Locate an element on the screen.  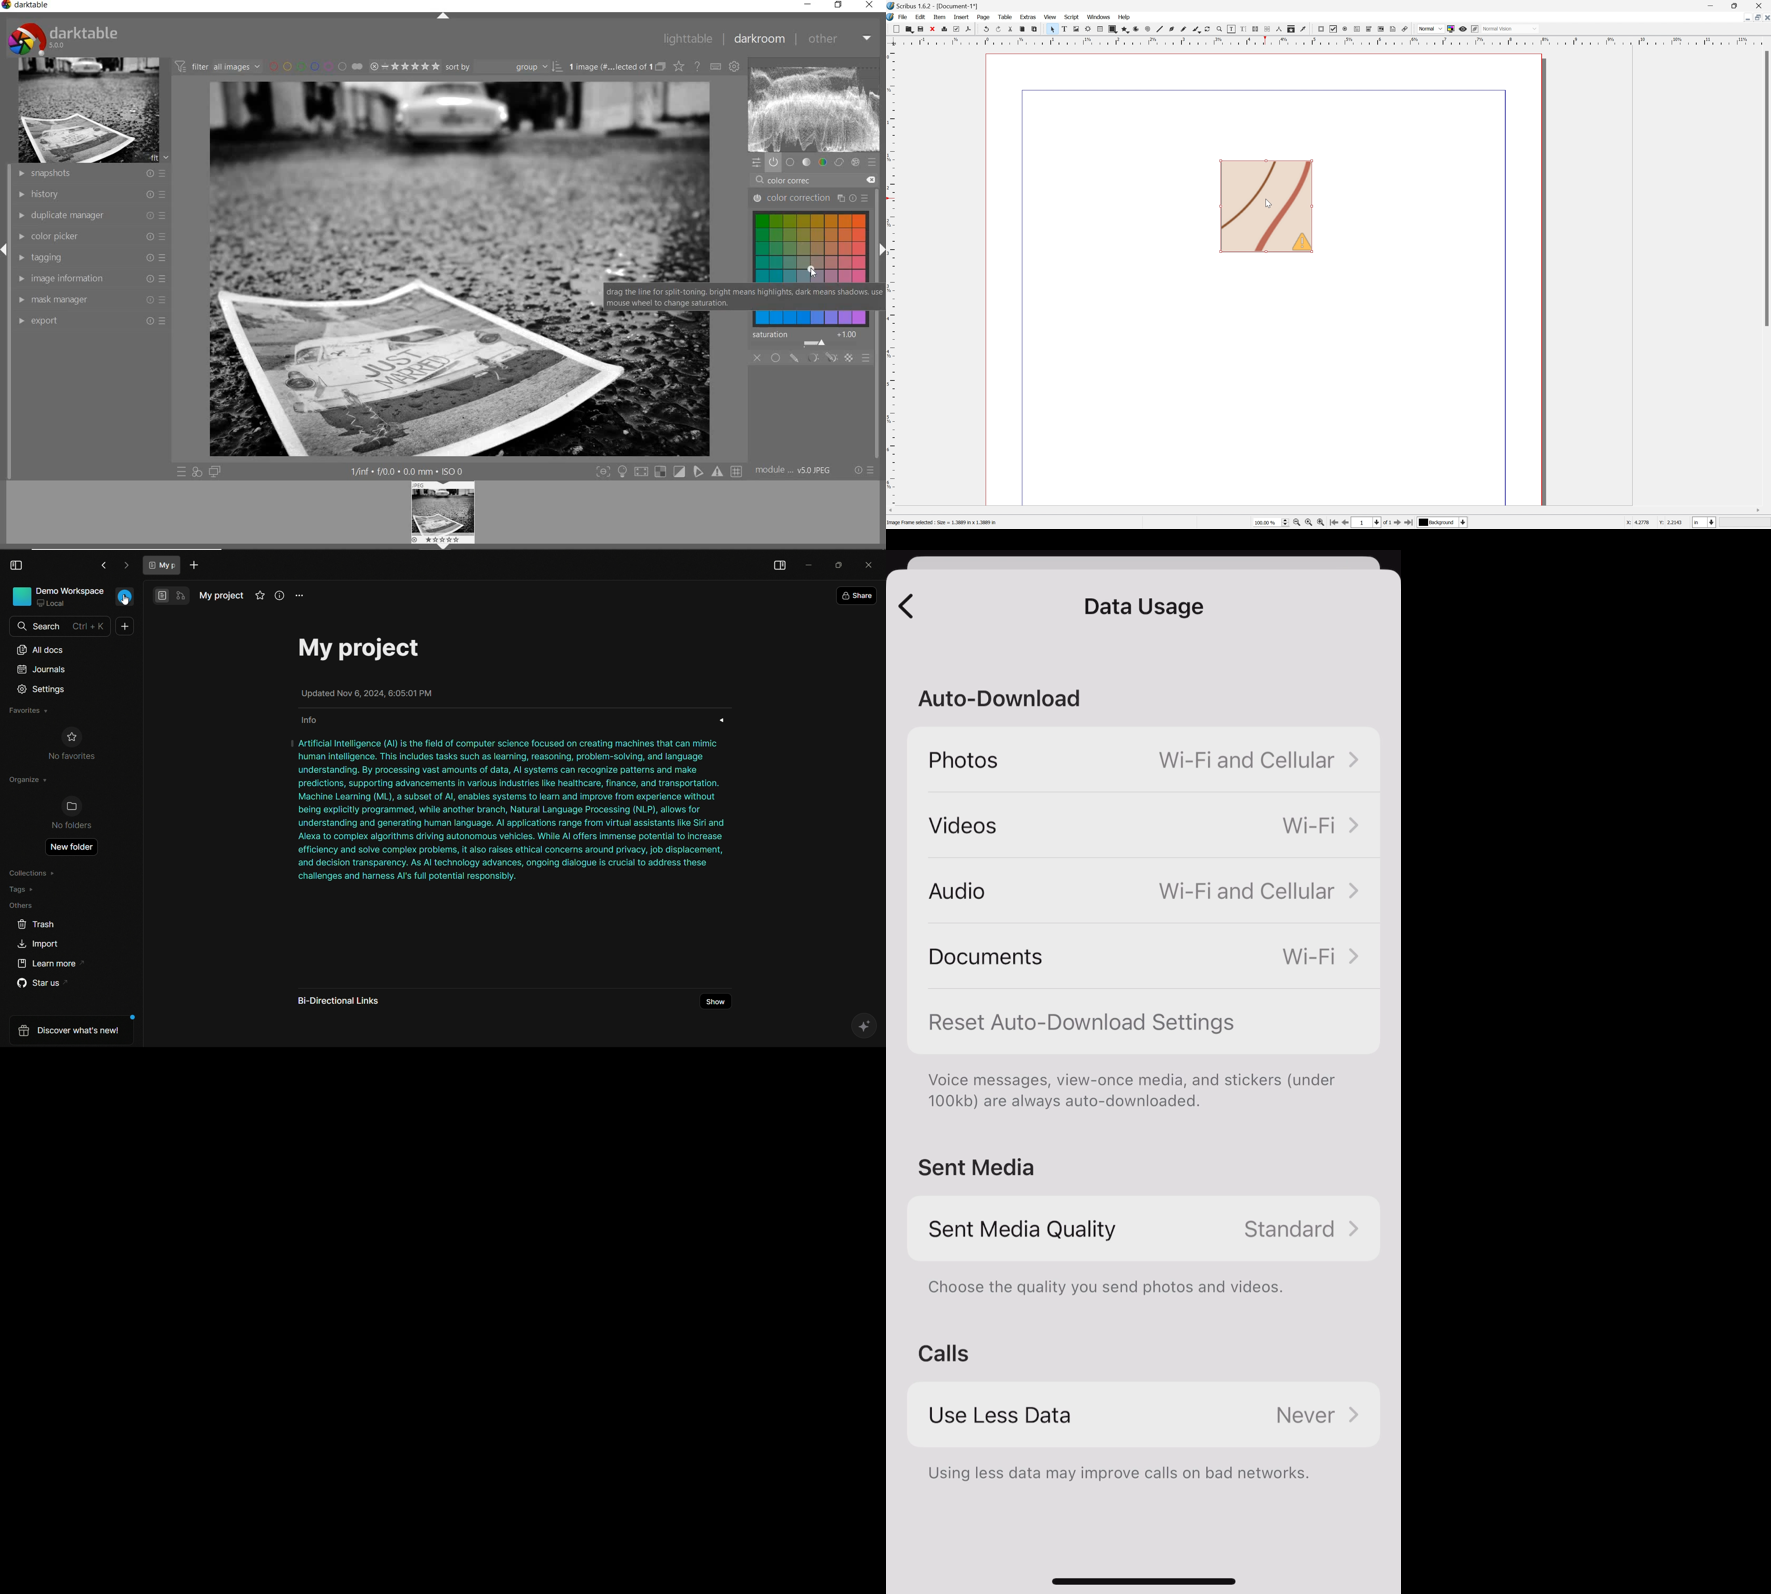
Zoom Out is located at coordinates (1297, 524).